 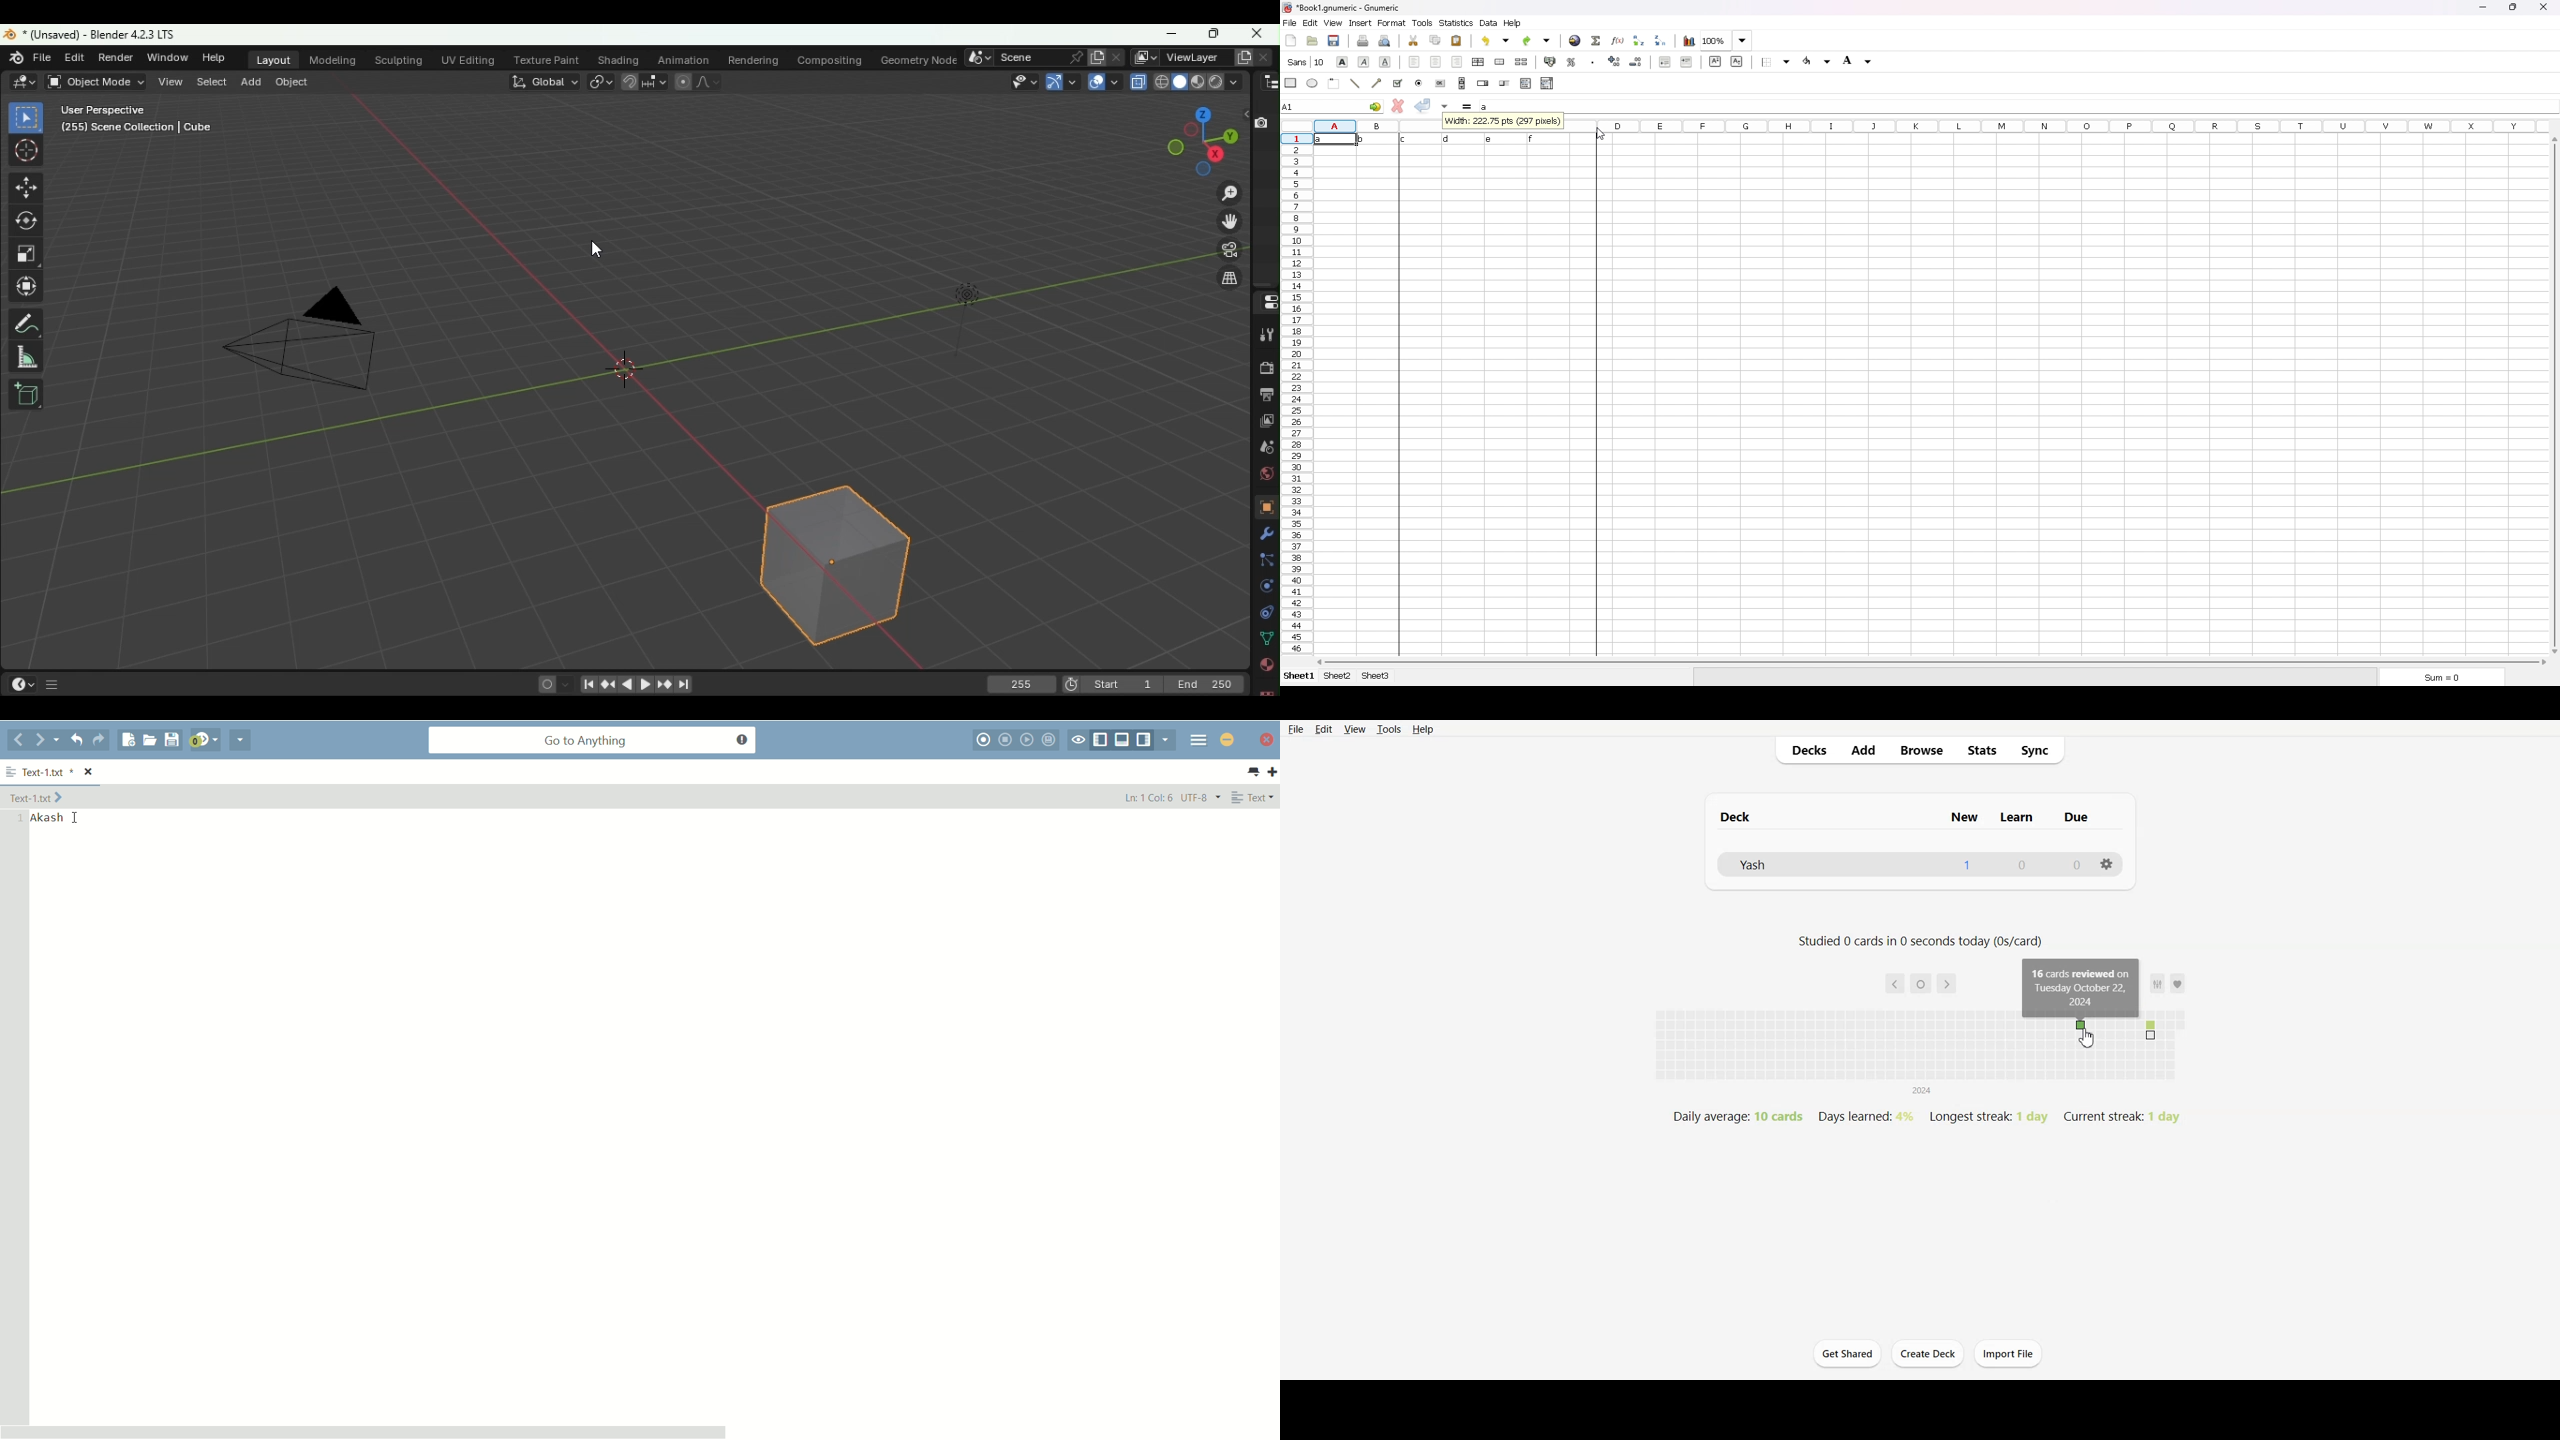 I want to click on redo, so click(x=1538, y=41).